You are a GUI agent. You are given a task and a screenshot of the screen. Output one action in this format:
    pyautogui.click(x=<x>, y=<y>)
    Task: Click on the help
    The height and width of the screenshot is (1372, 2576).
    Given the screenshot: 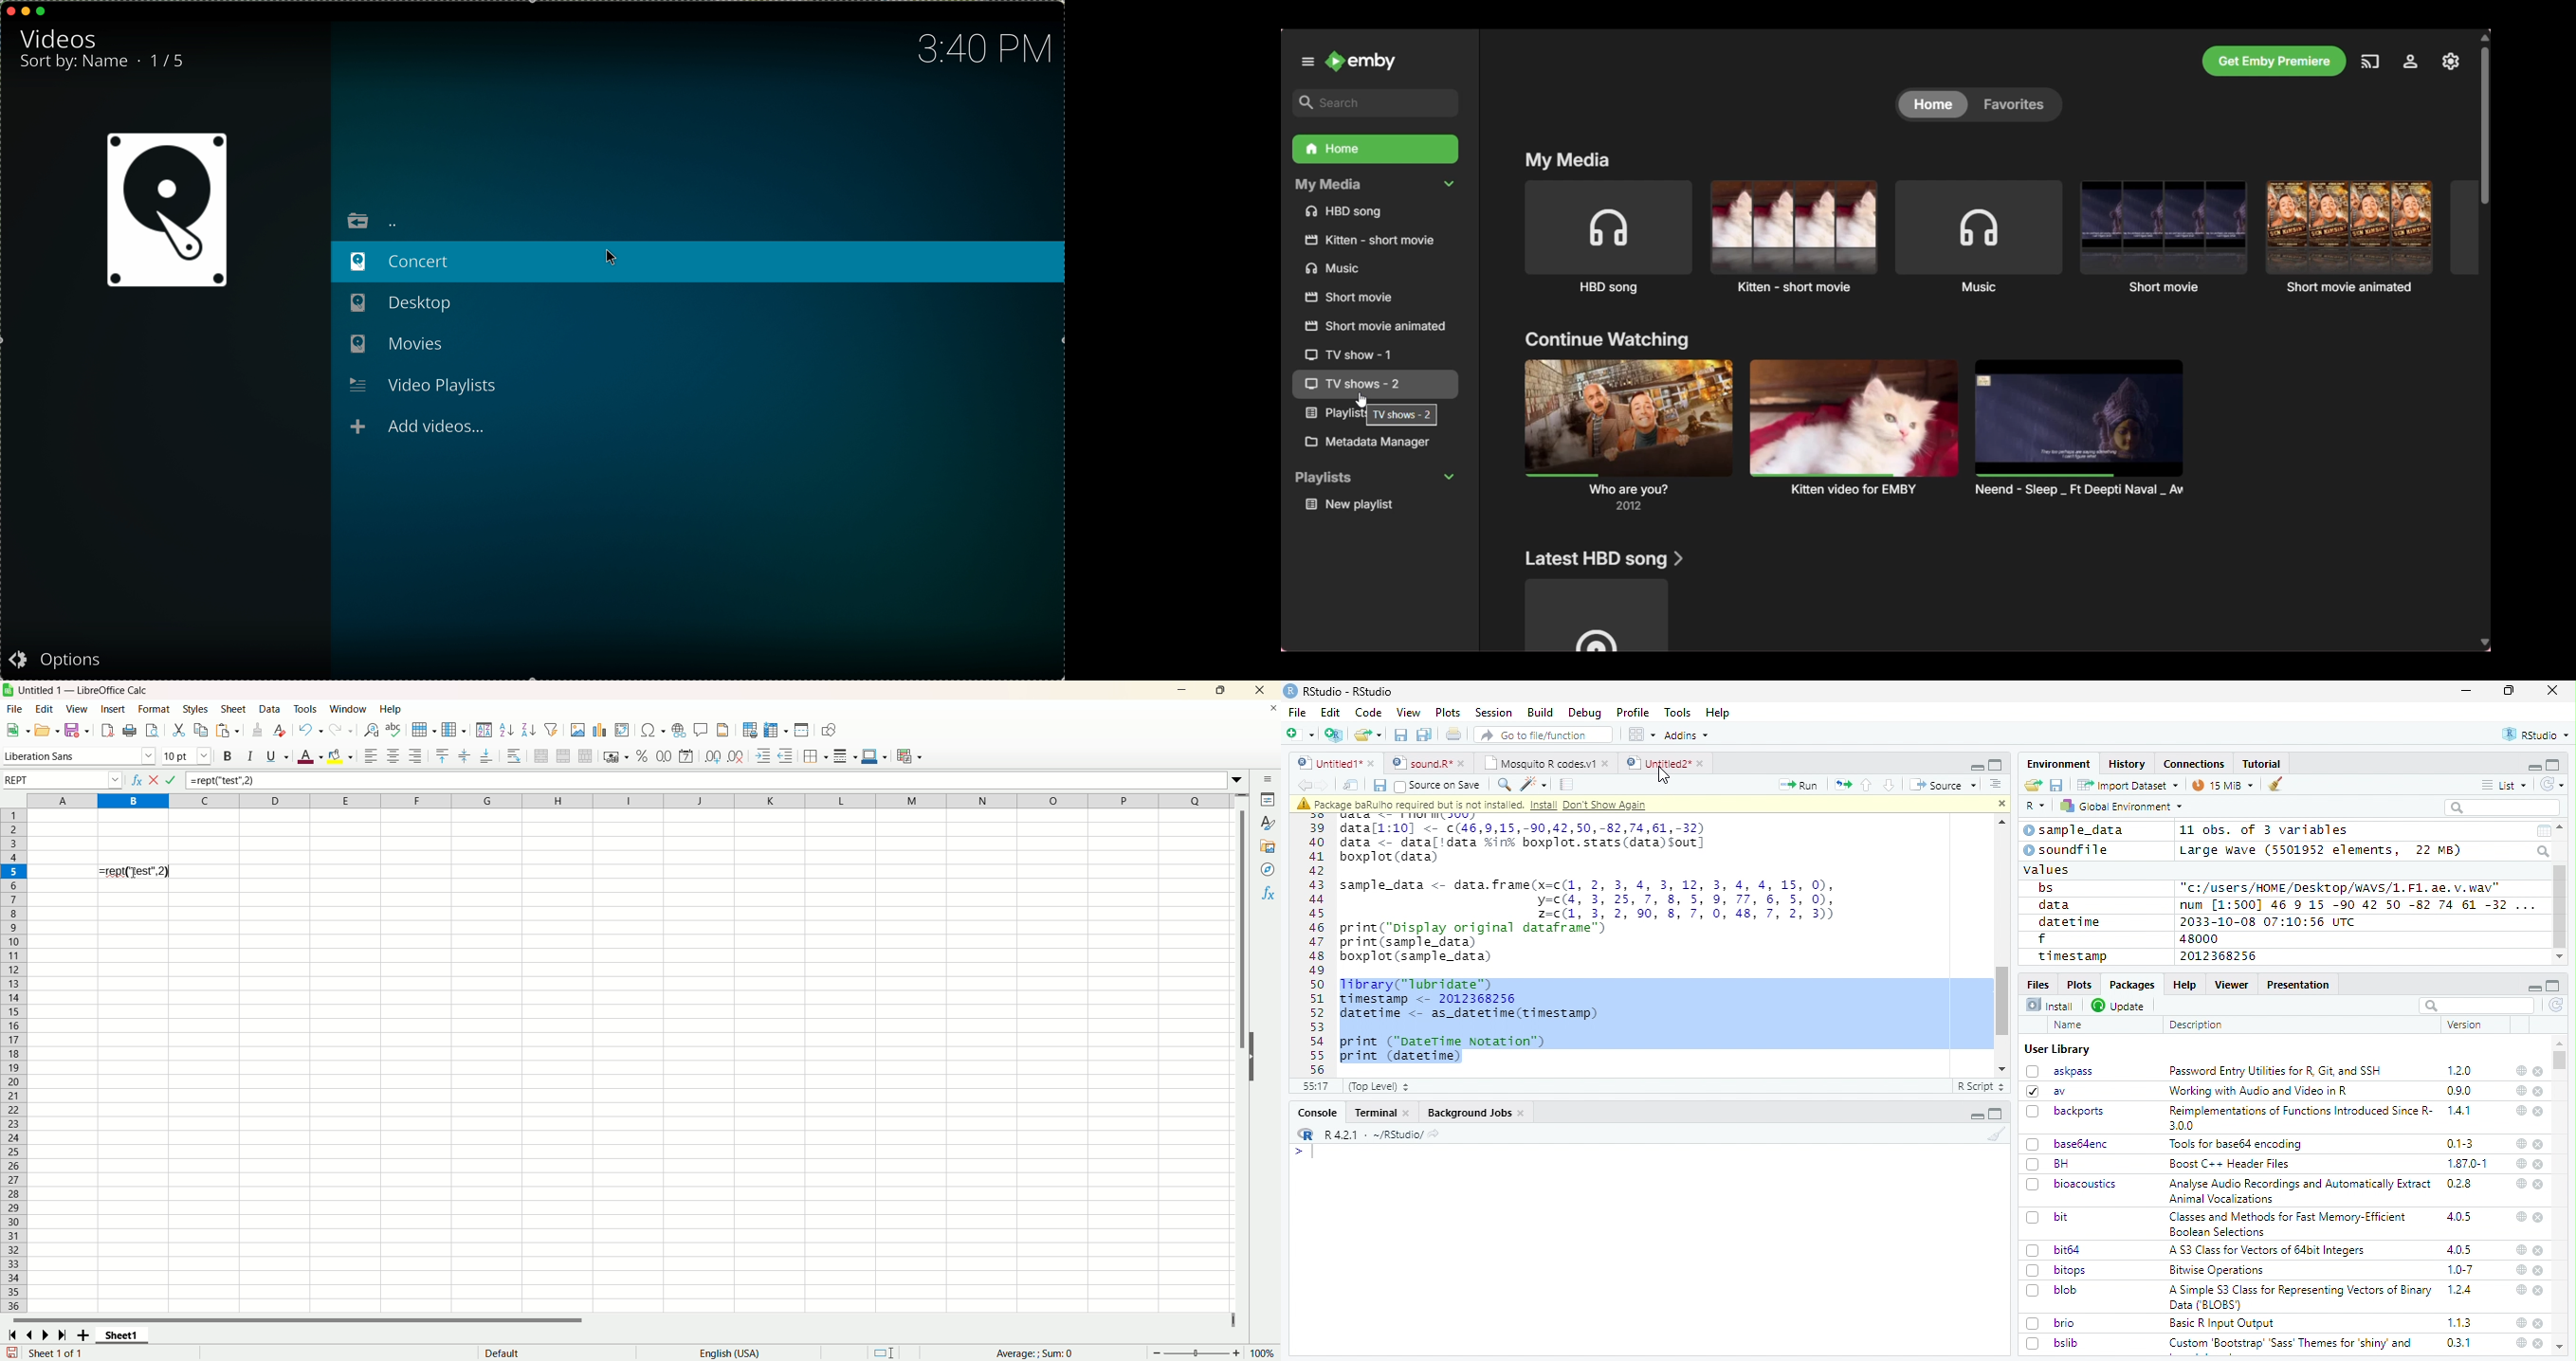 What is the action you would take?
    pyautogui.click(x=2521, y=1144)
    